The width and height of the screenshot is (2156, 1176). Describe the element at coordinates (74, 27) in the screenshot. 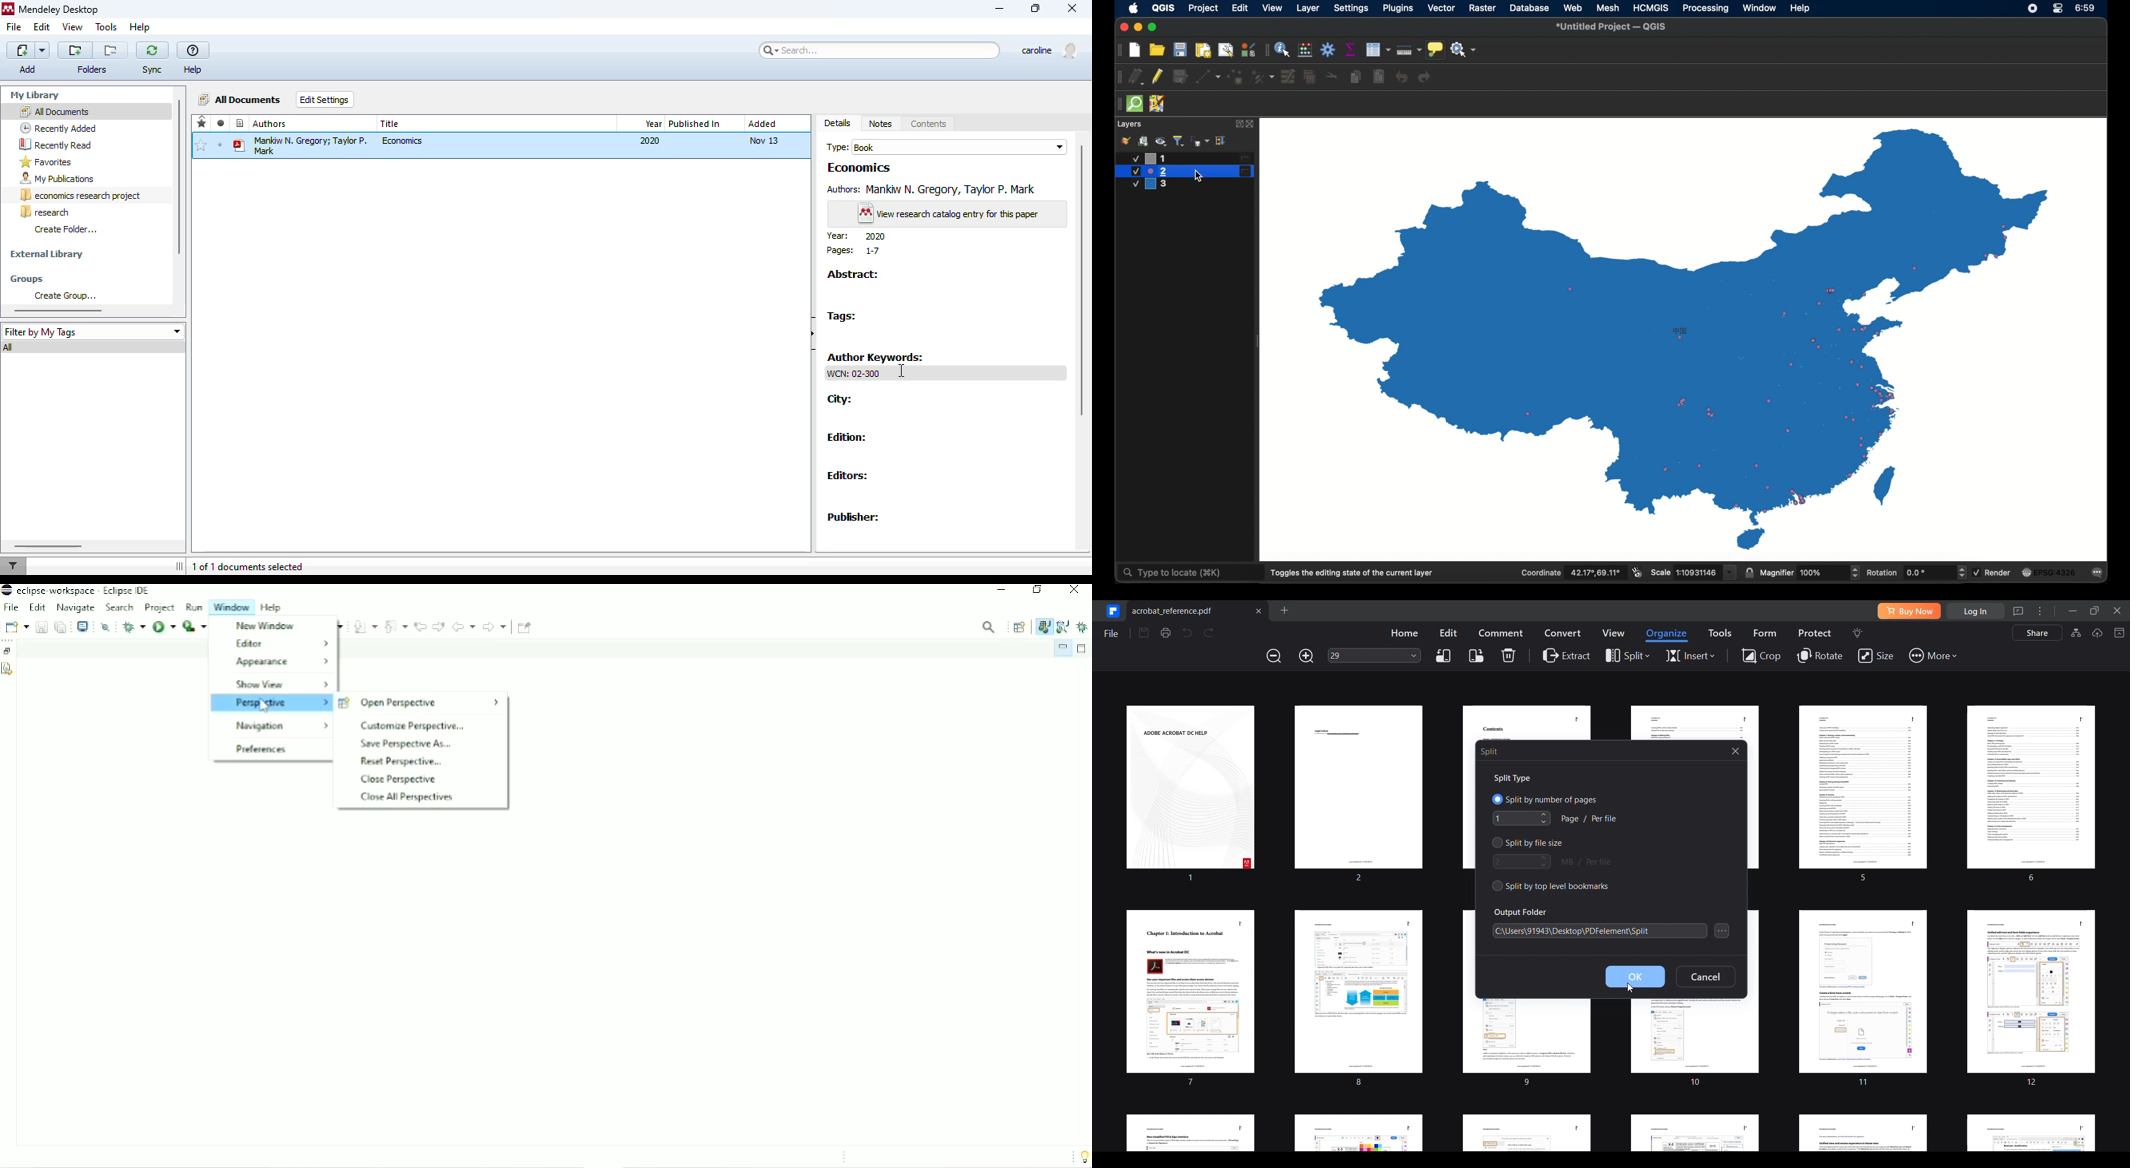

I see `view` at that location.